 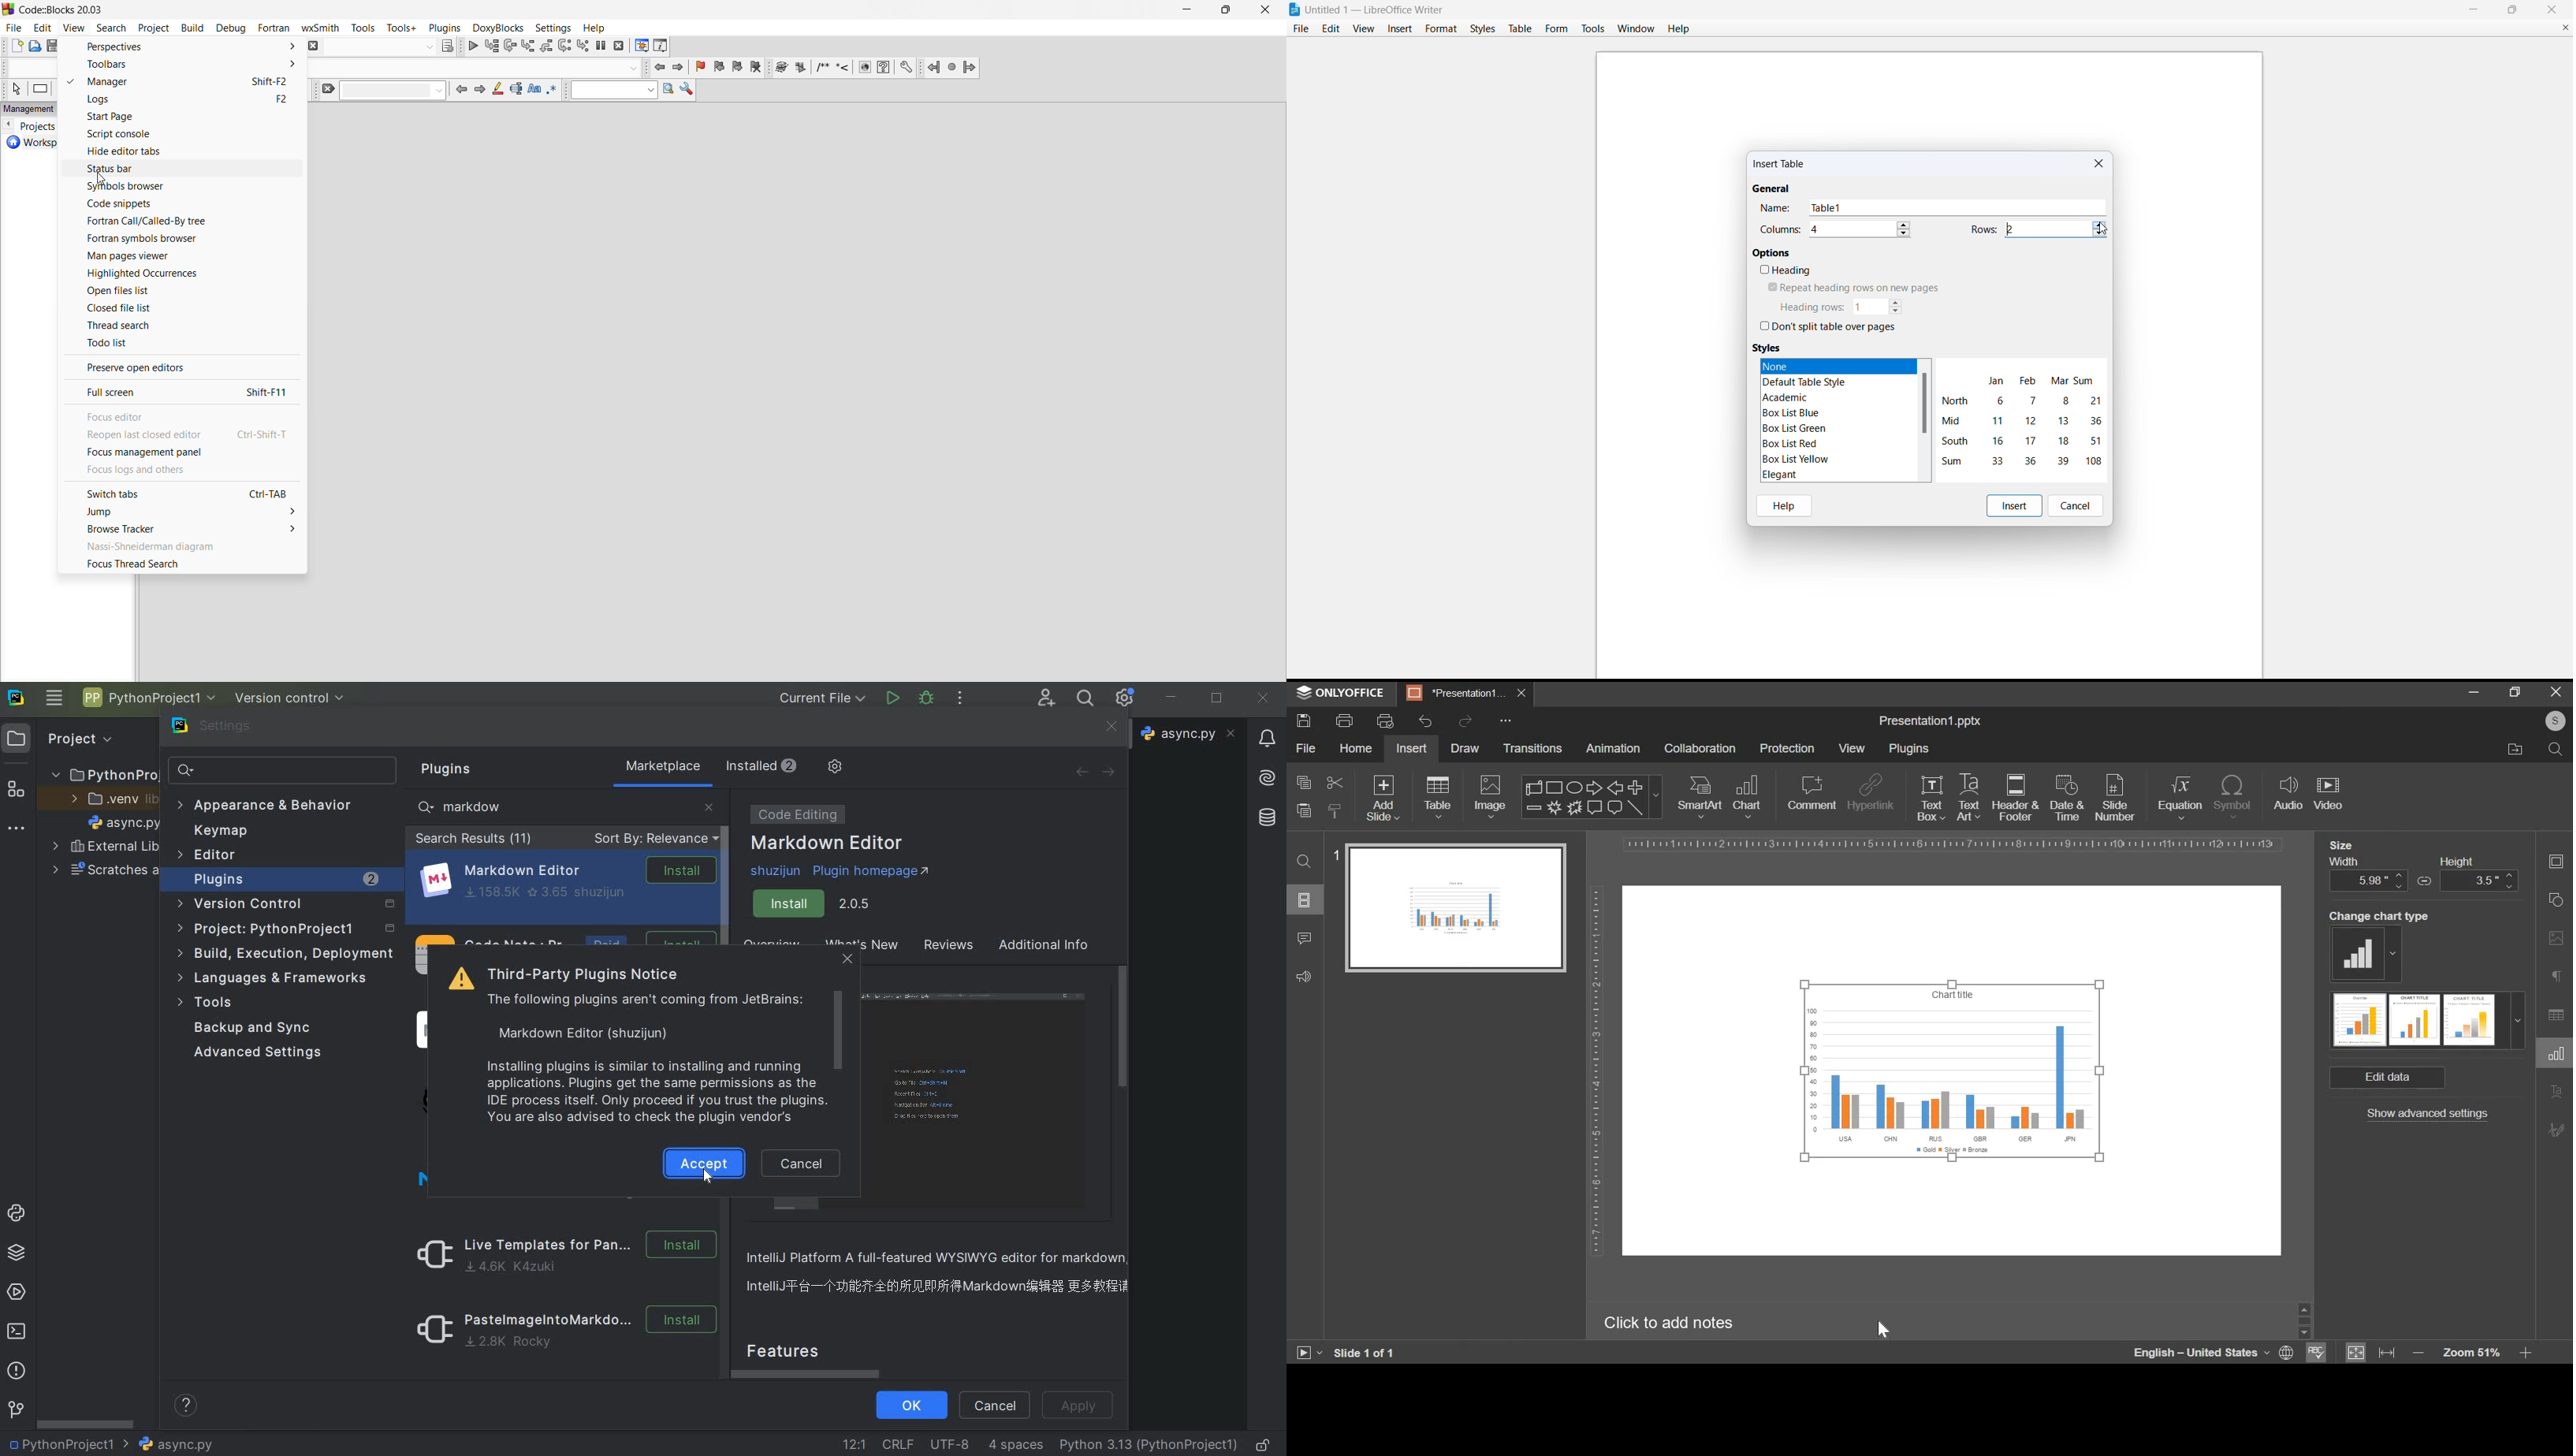 What do you see at coordinates (1491, 796) in the screenshot?
I see `image` at bounding box center [1491, 796].